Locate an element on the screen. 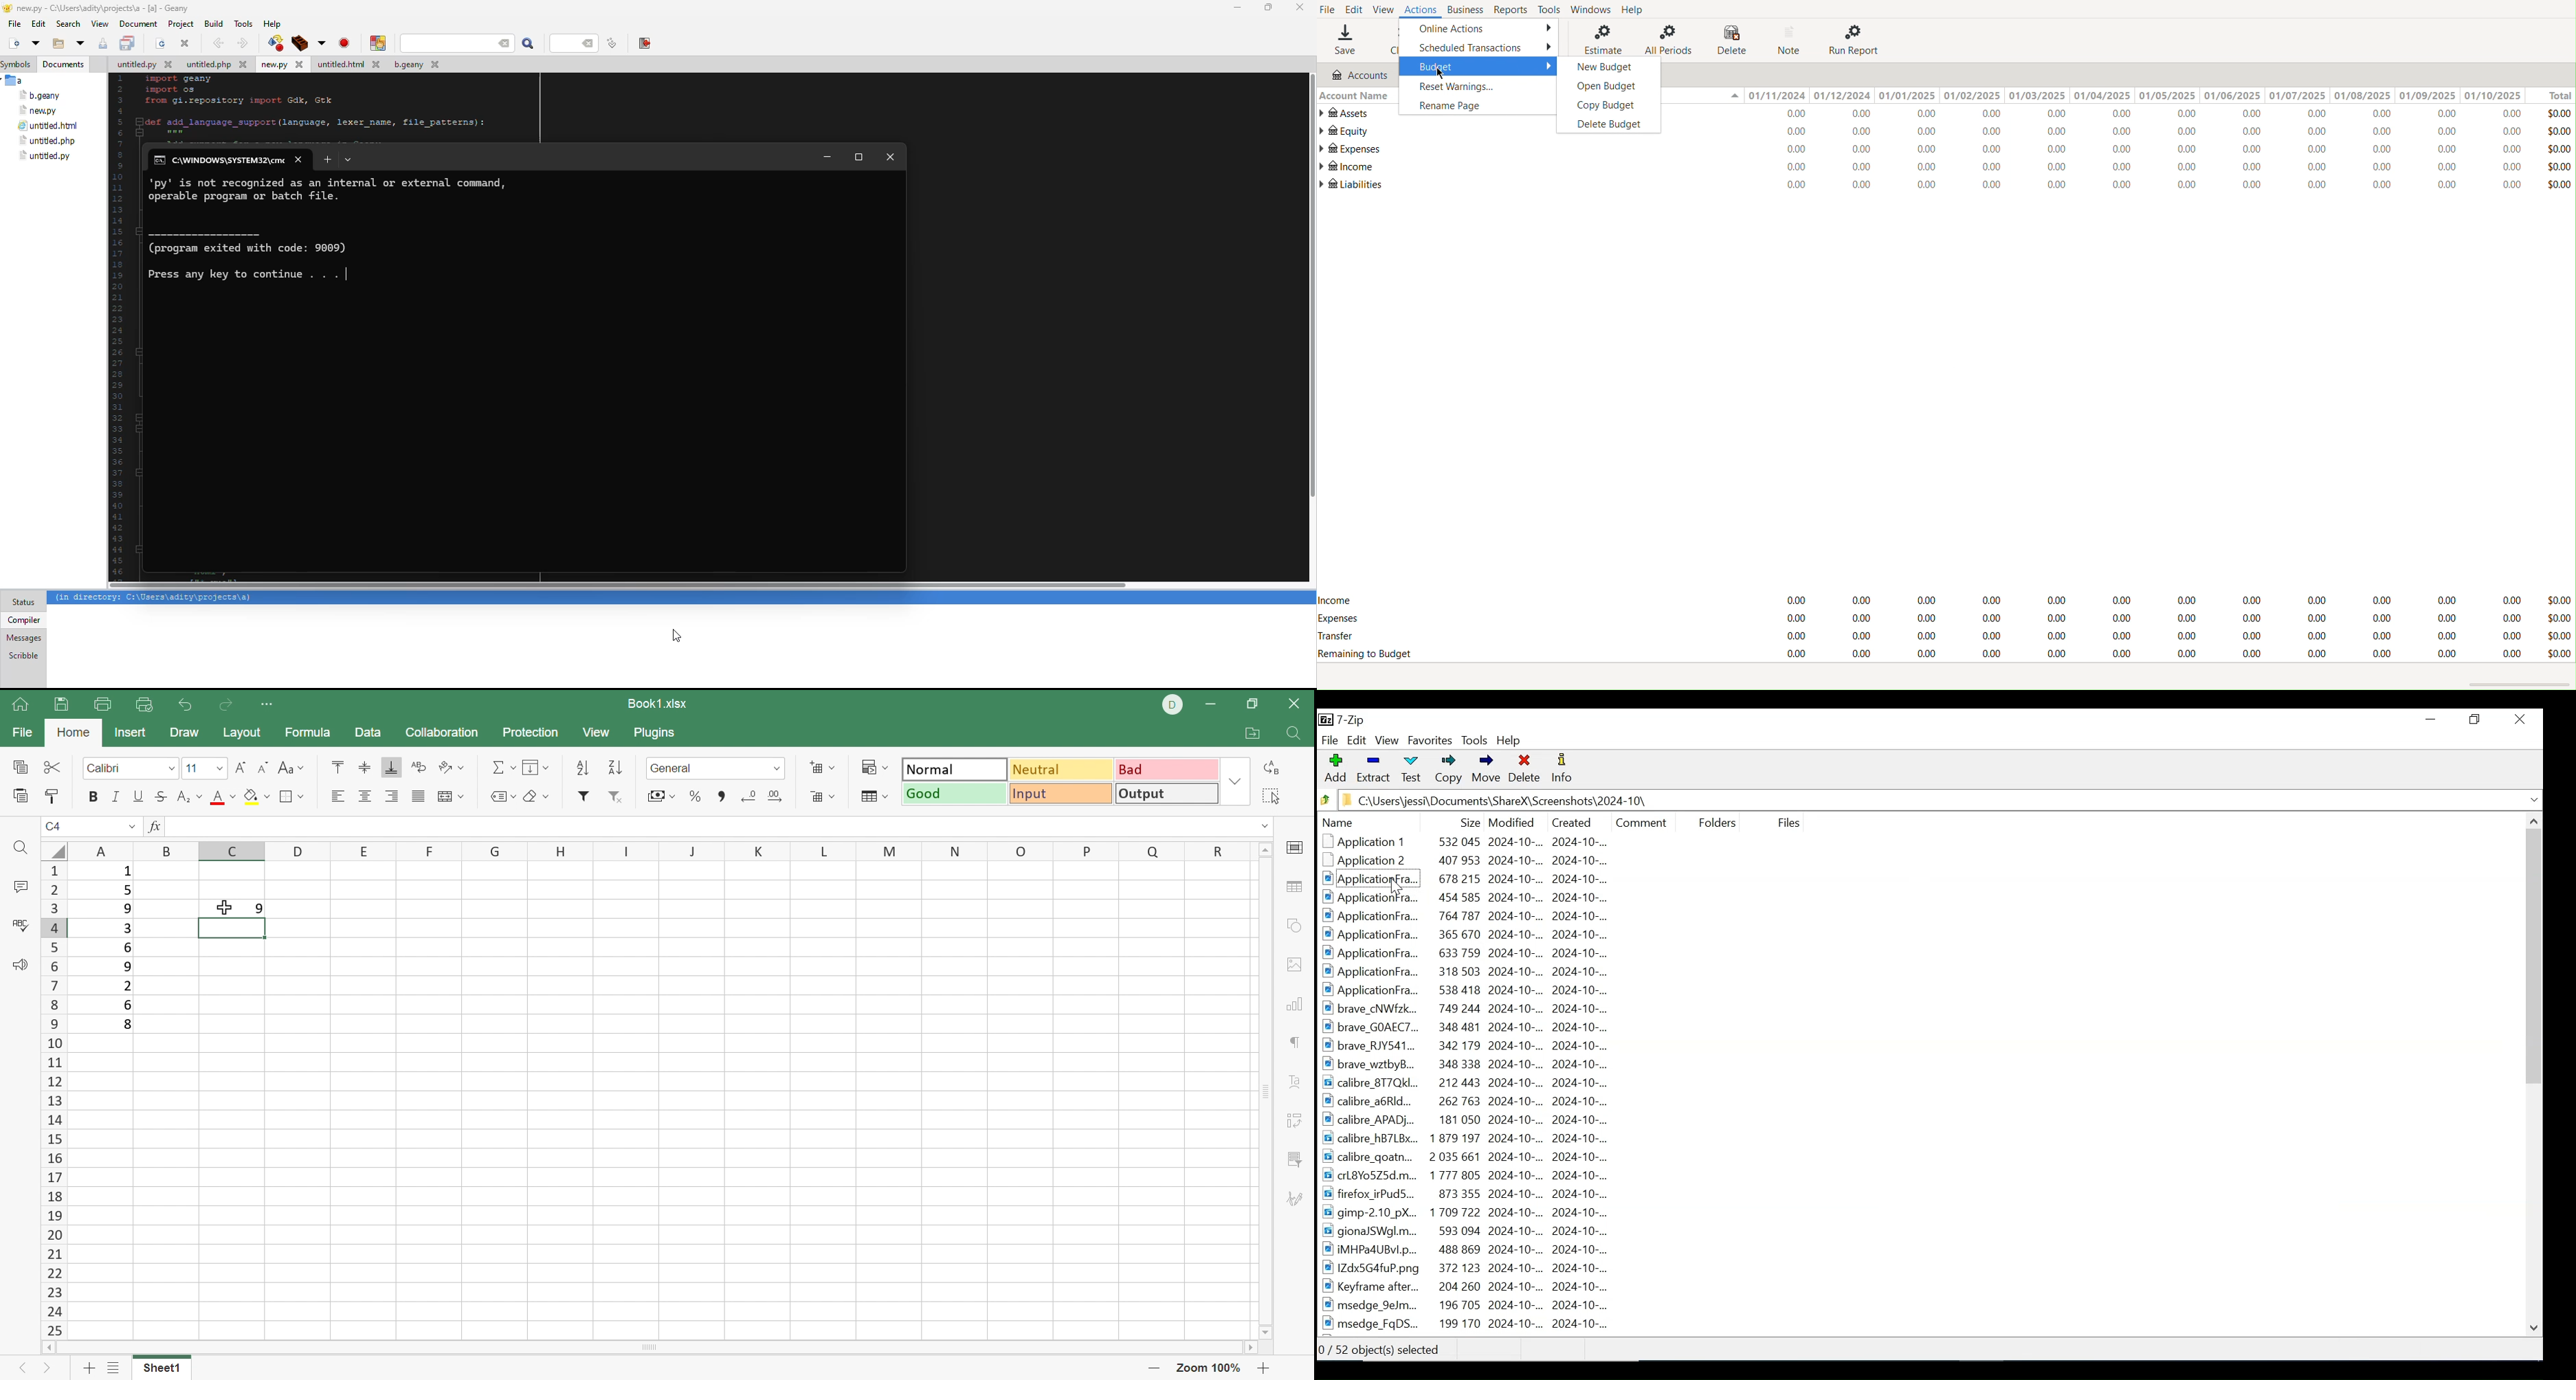 Image resolution: width=2576 pixels, height=1400 pixels. Draw is located at coordinates (183, 734).